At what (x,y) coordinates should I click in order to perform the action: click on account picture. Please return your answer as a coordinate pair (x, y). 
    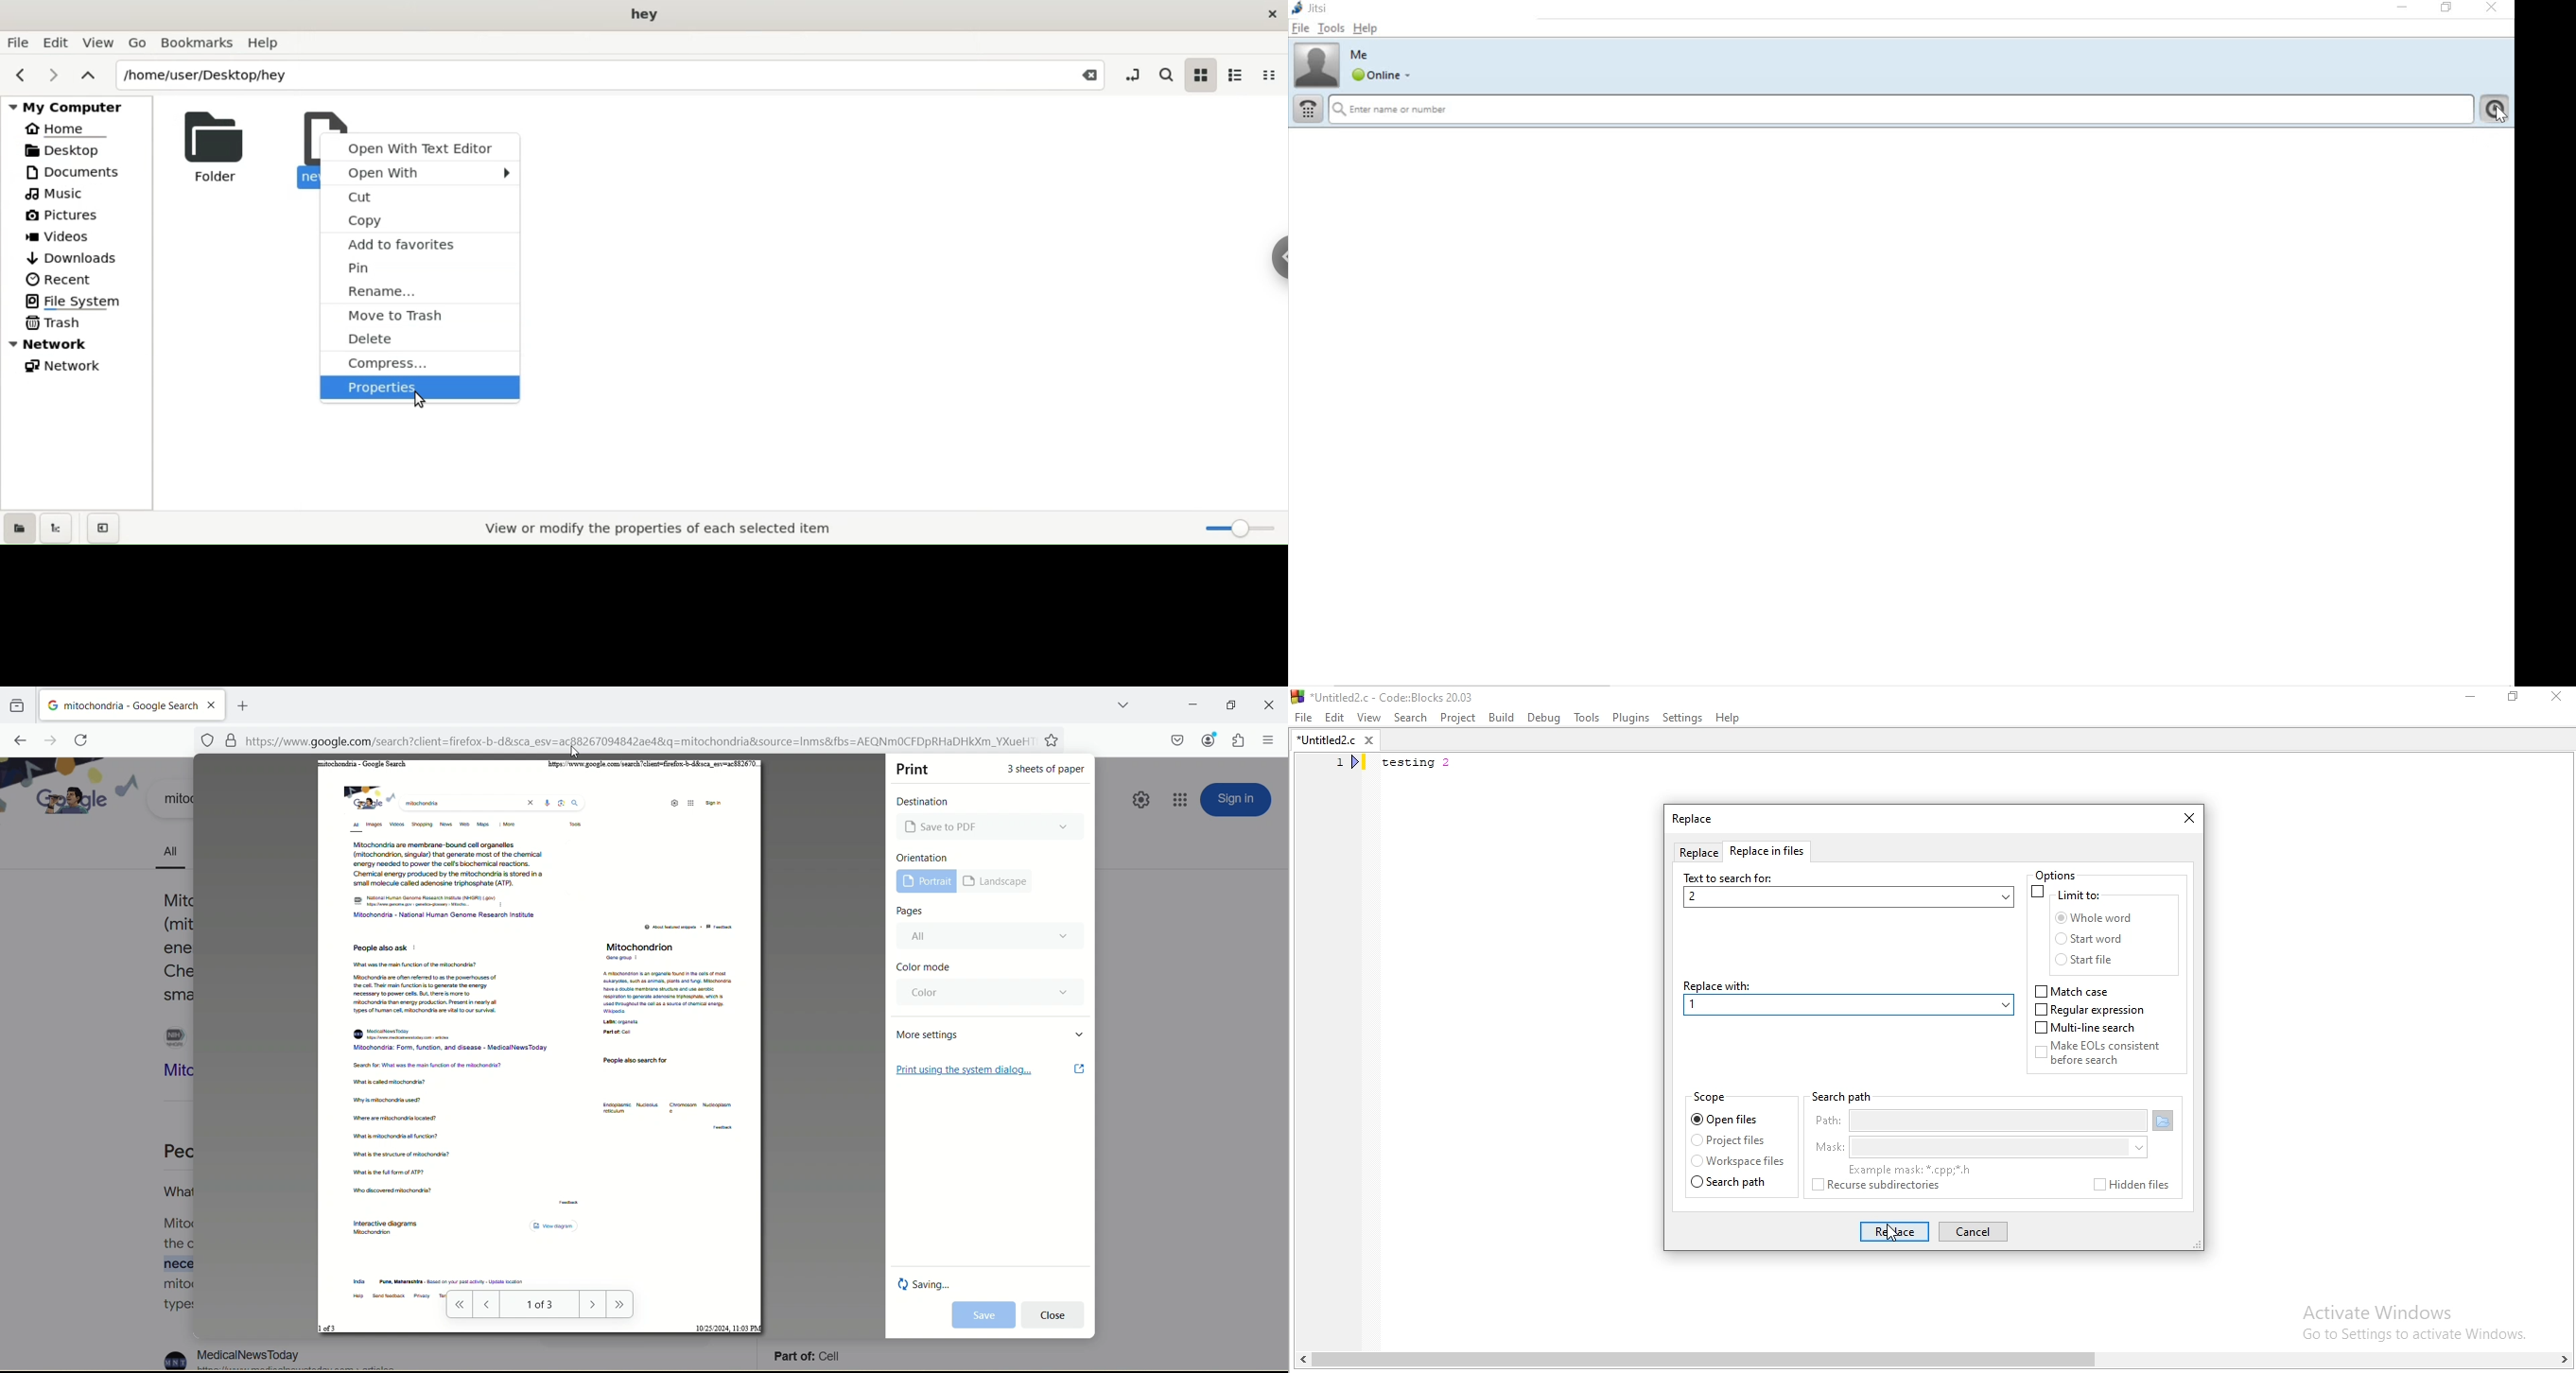
    Looking at the image, I should click on (1315, 64).